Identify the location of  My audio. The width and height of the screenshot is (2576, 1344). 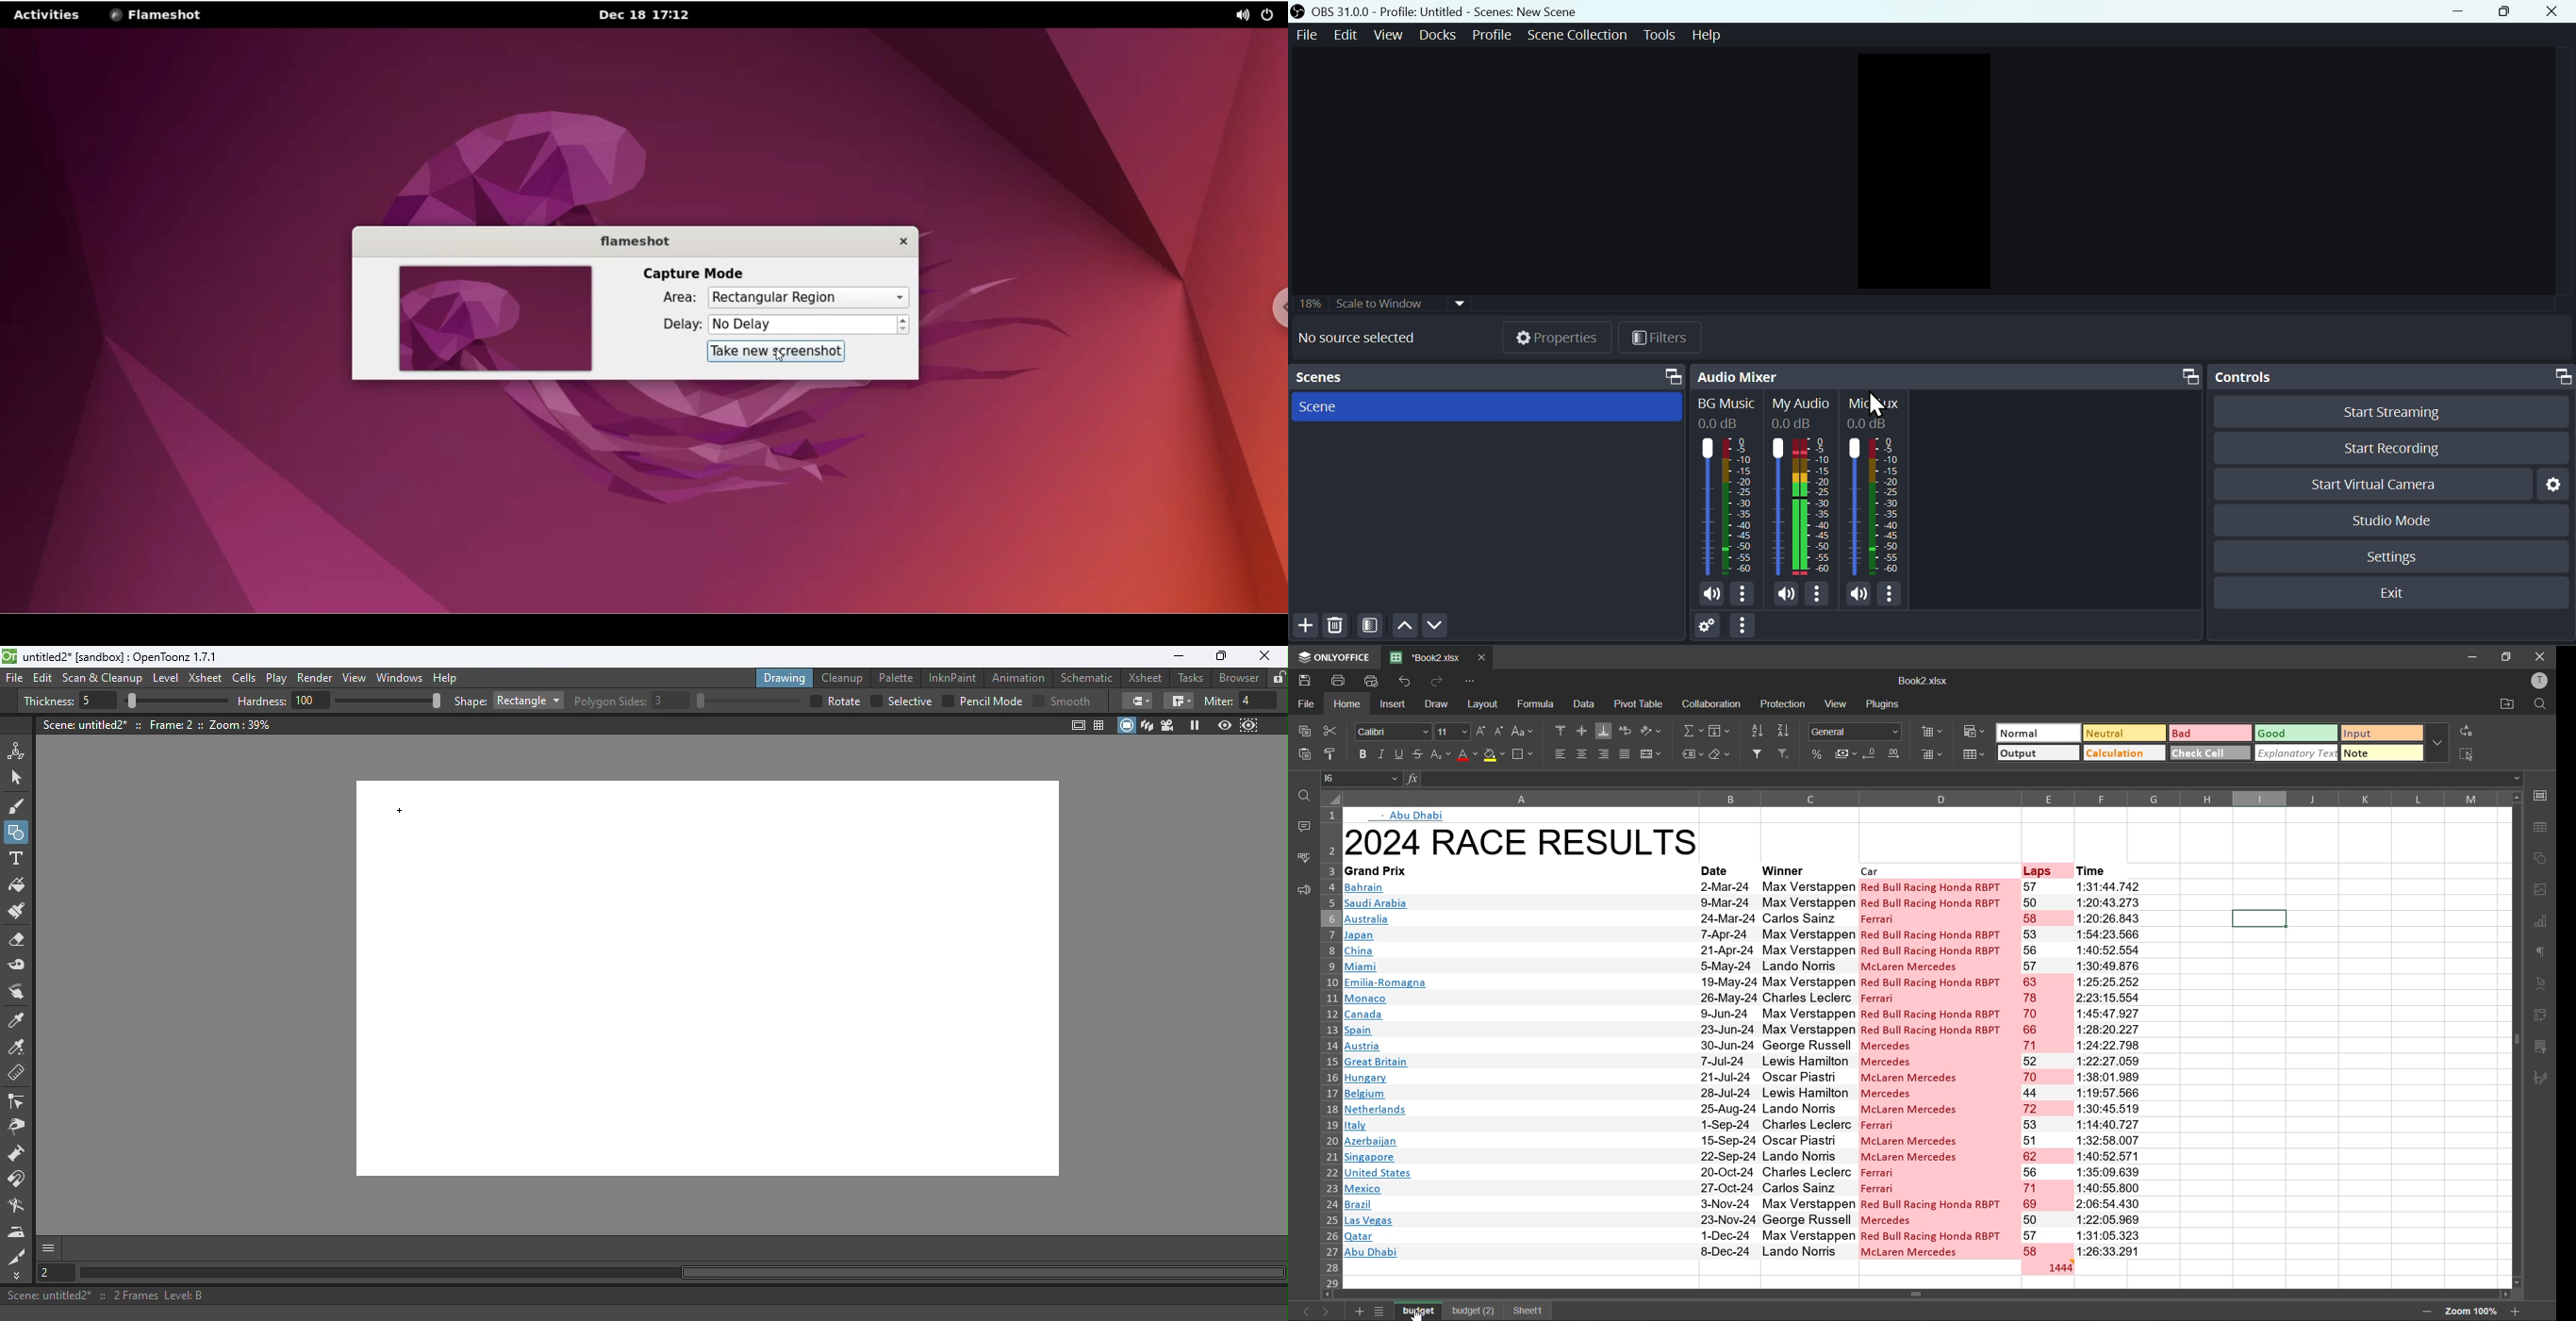
(1803, 401).